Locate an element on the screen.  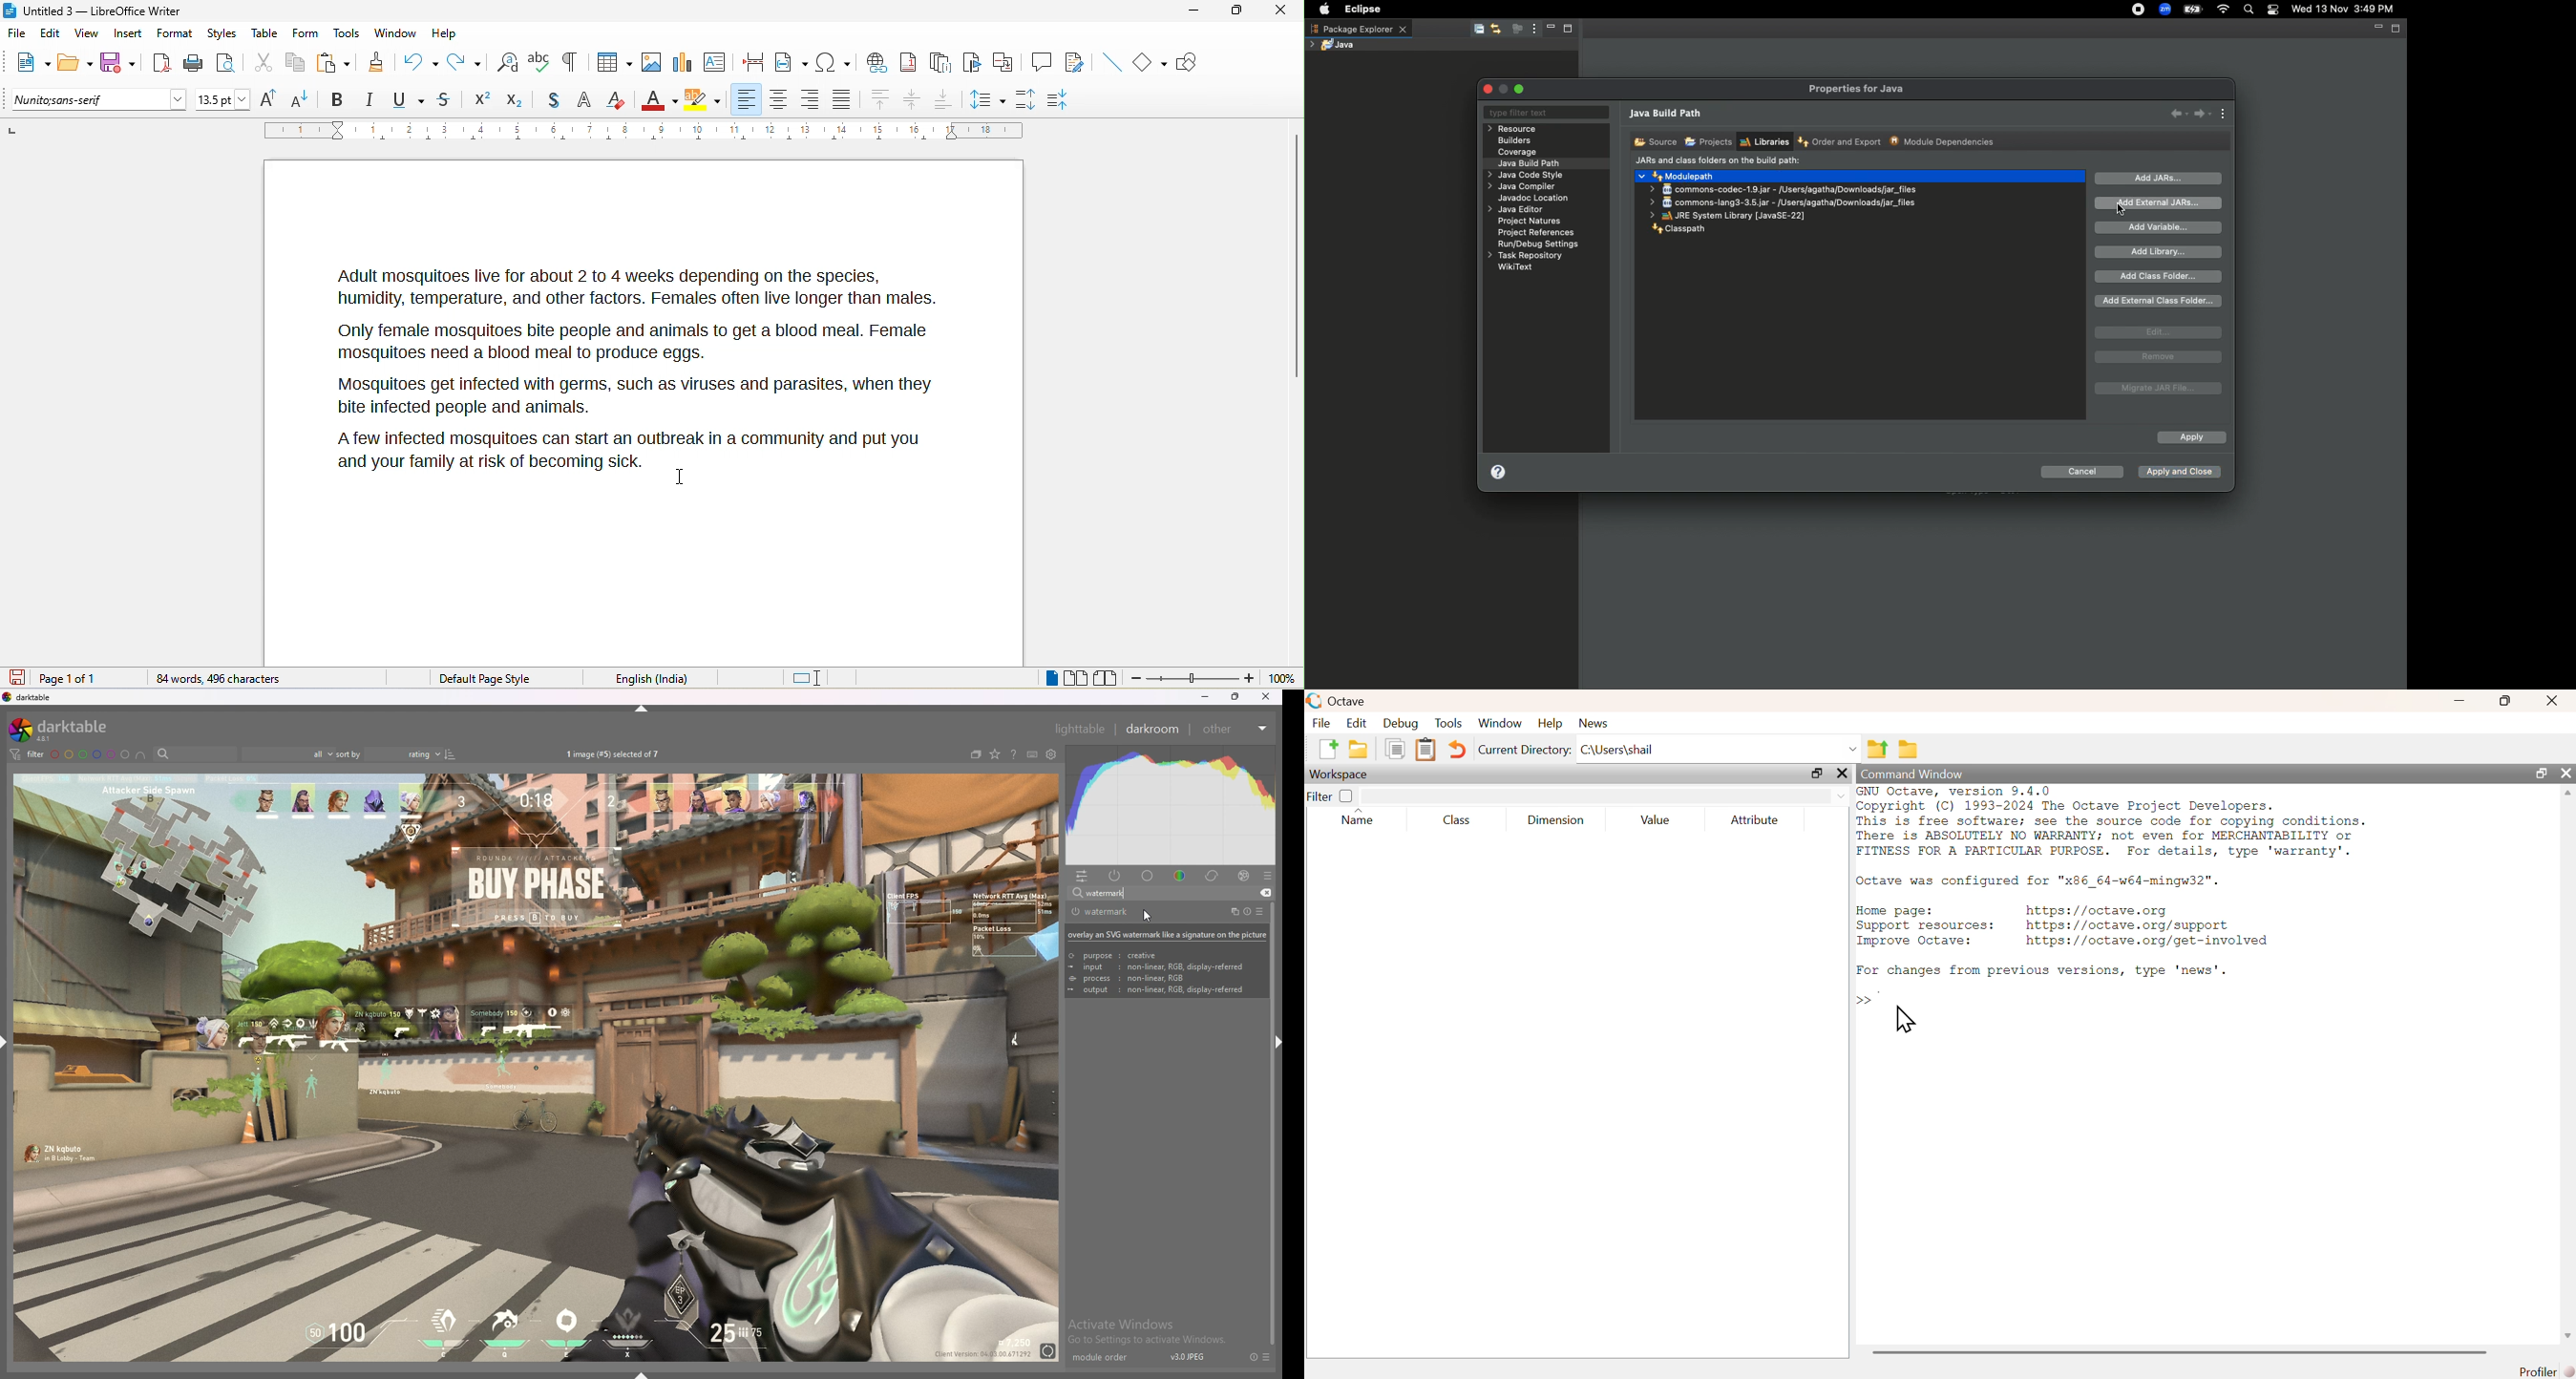
color is located at coordinates (1182, 875).